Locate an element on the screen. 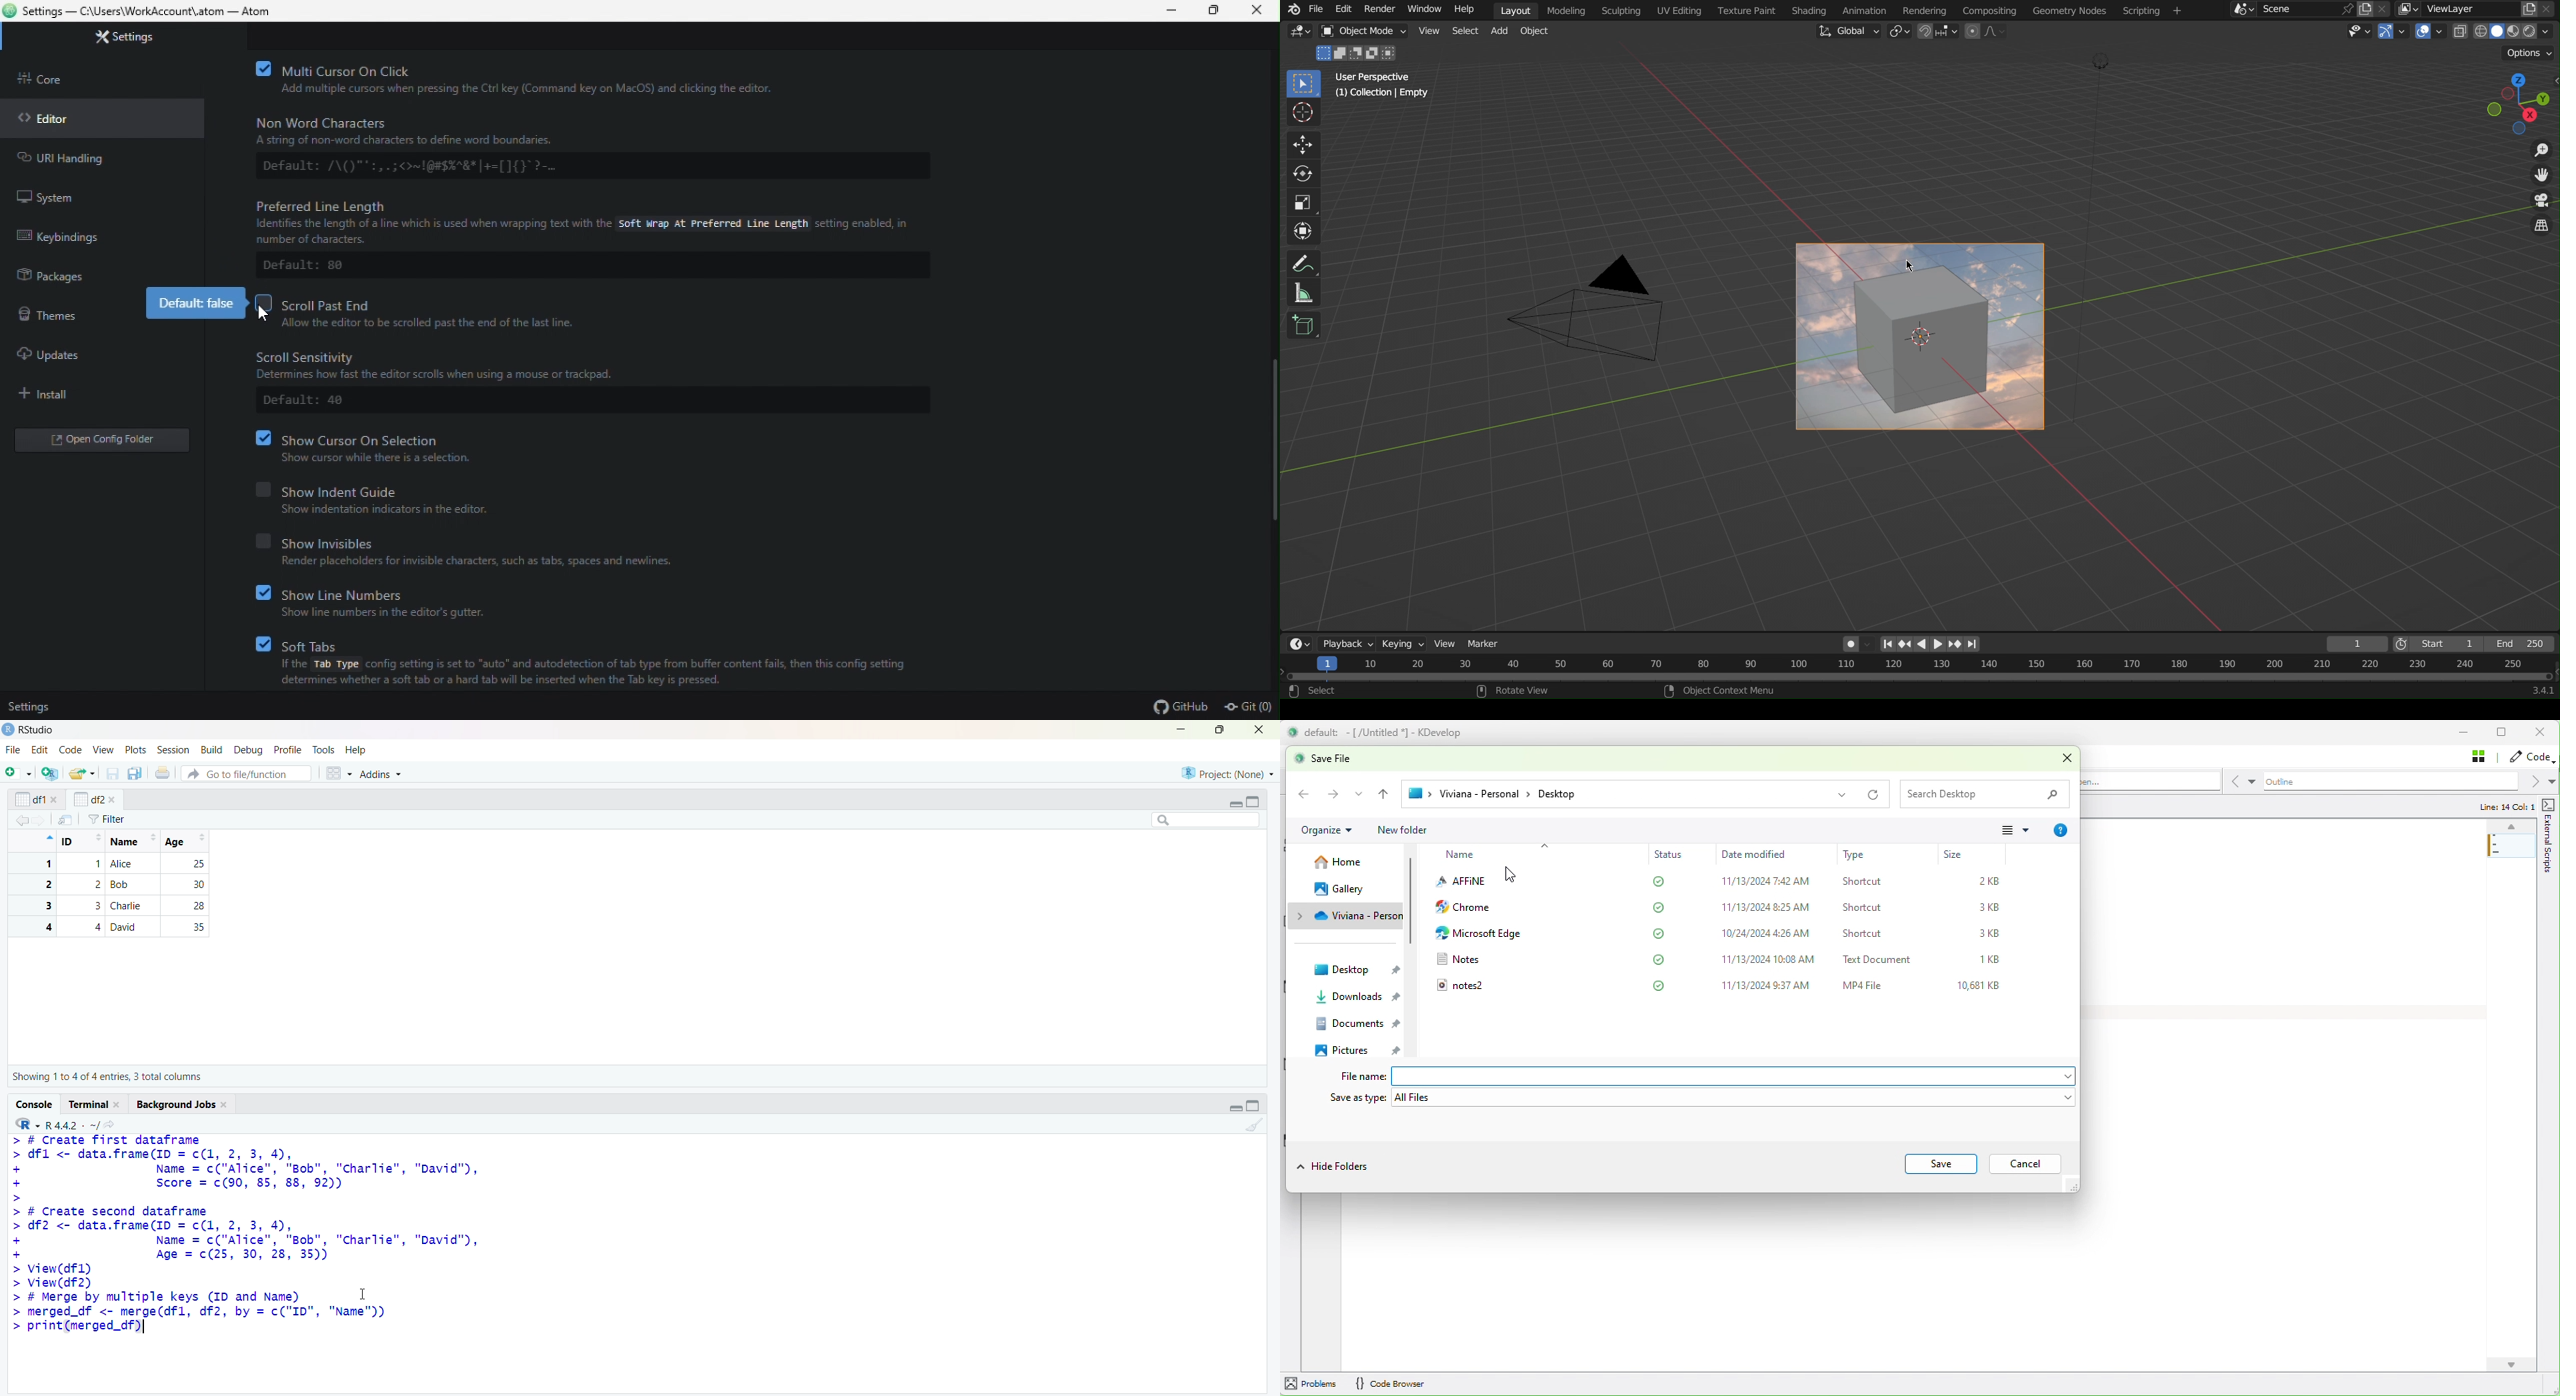  add R file is located at coordinates (51, 773).